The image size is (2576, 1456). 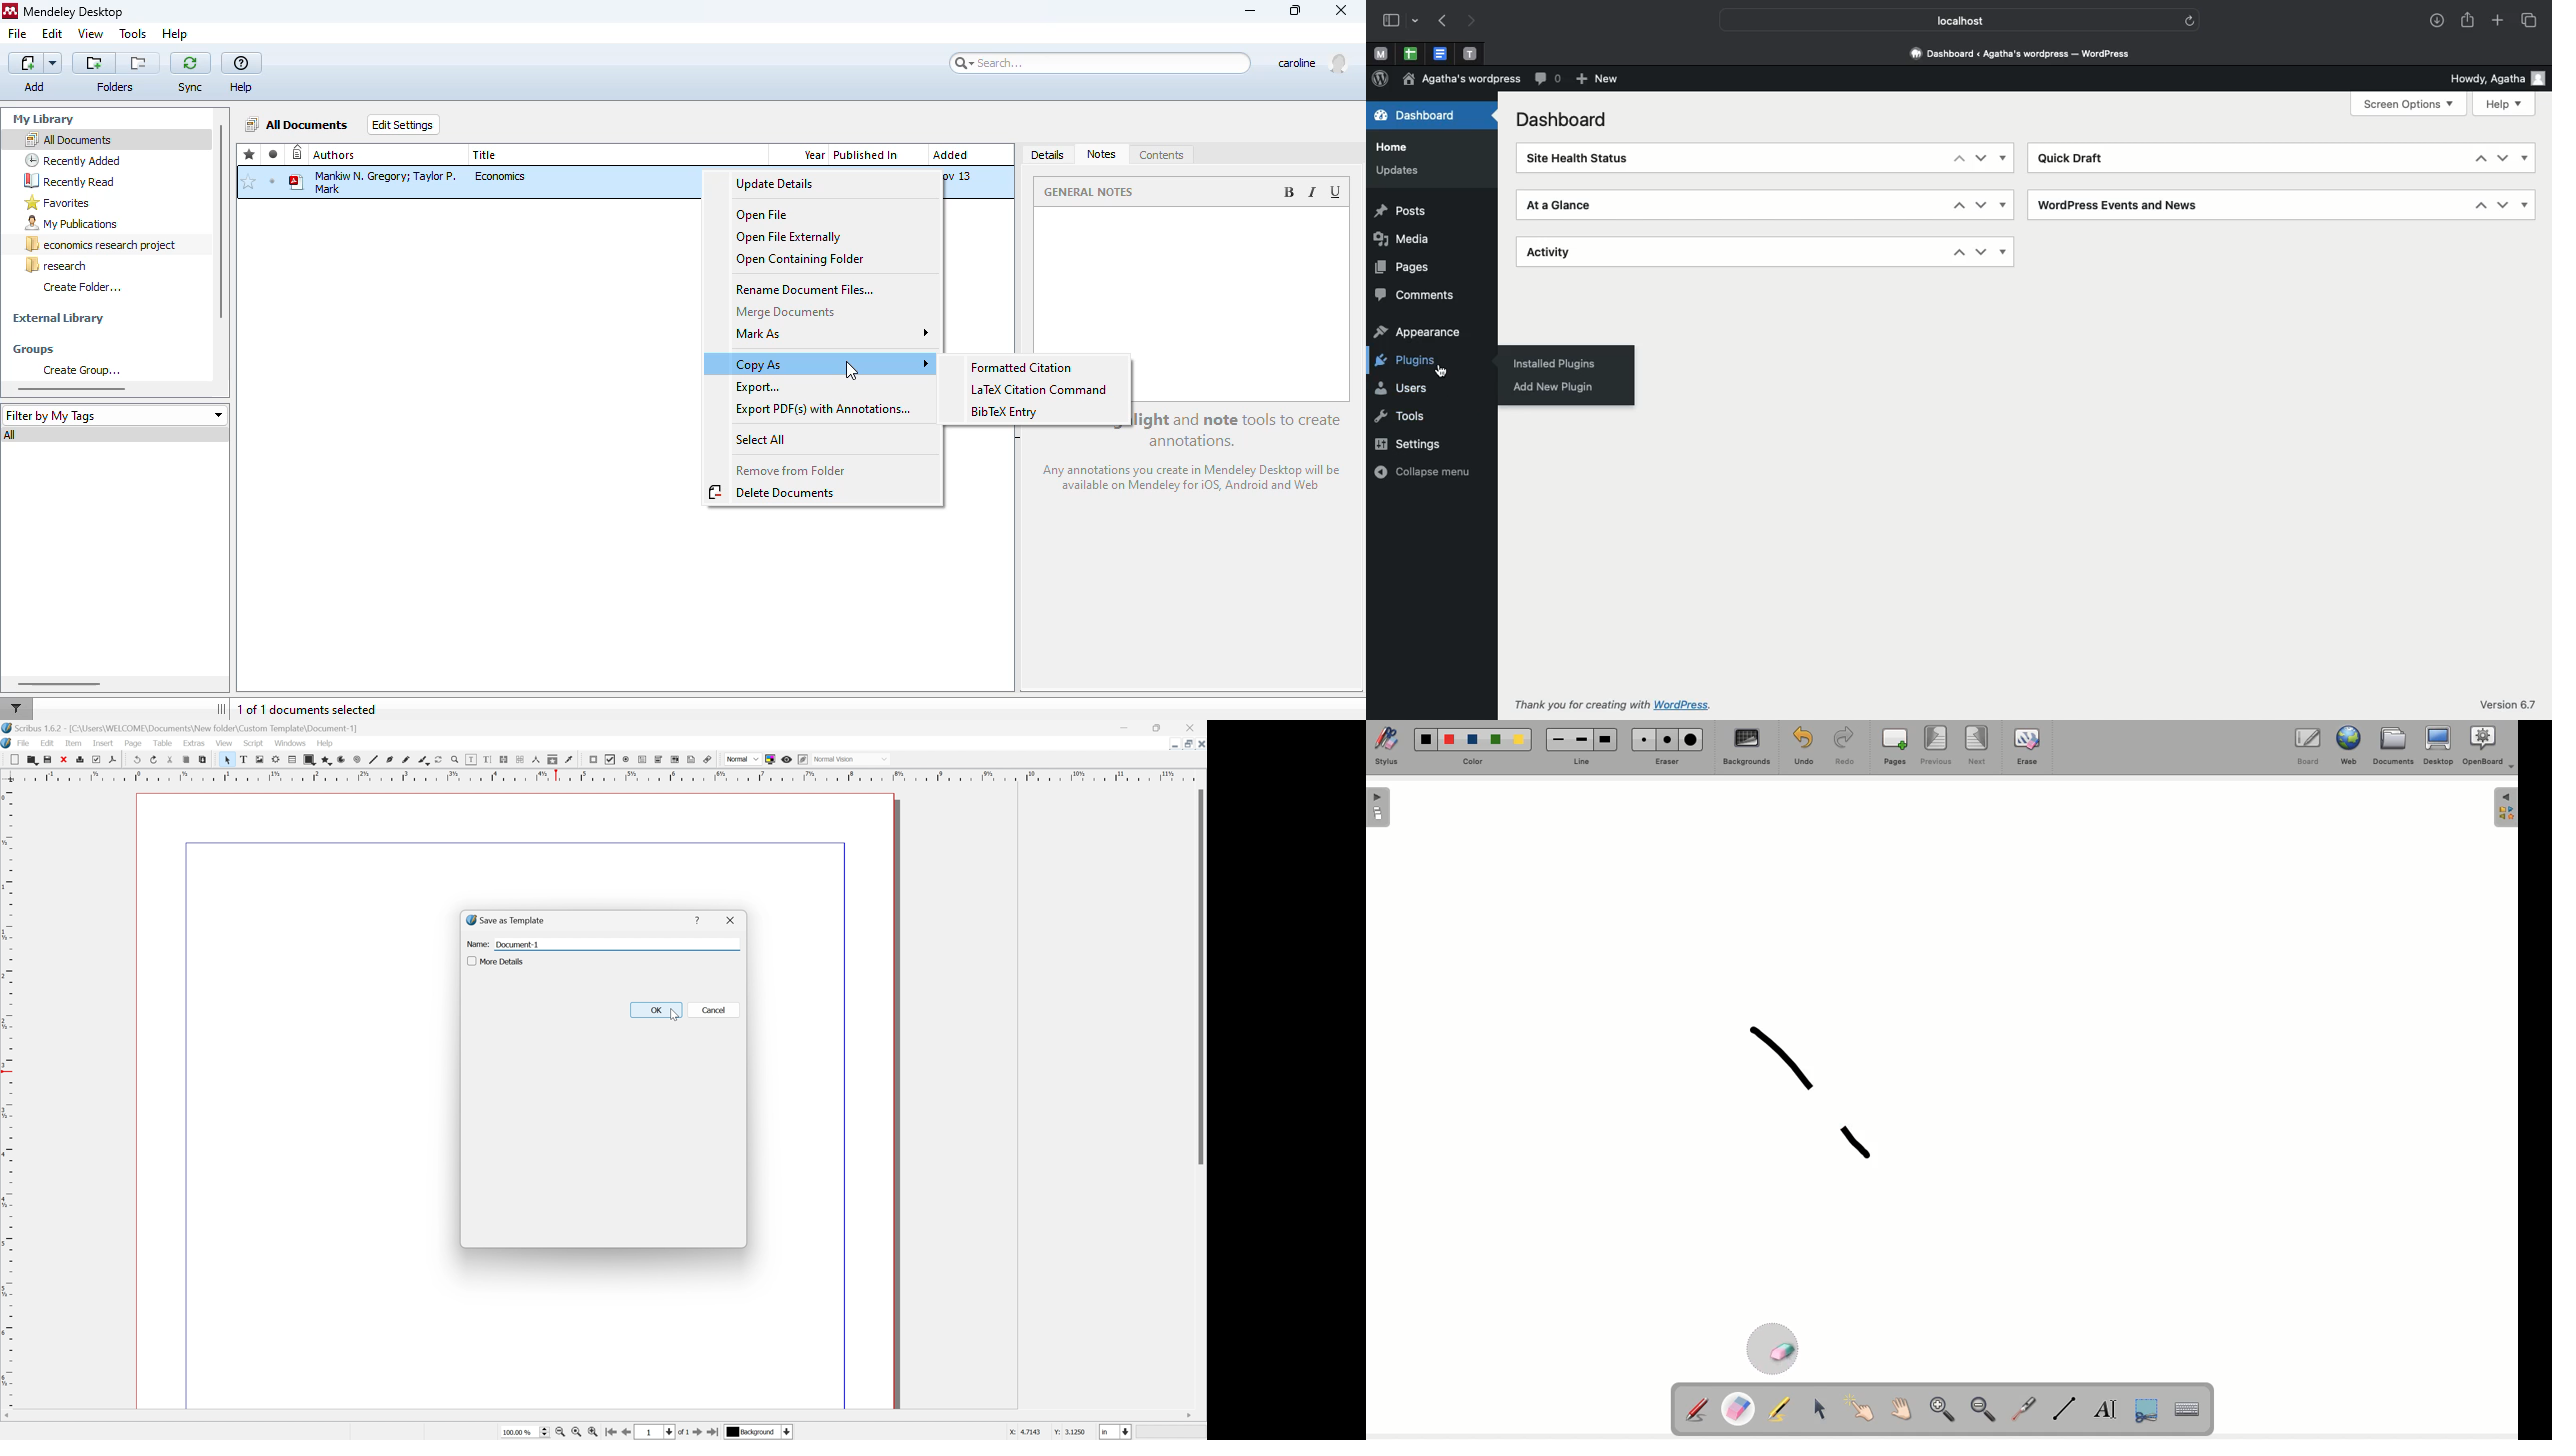 I want to click on create a new folder, so click(x=94, y=63).